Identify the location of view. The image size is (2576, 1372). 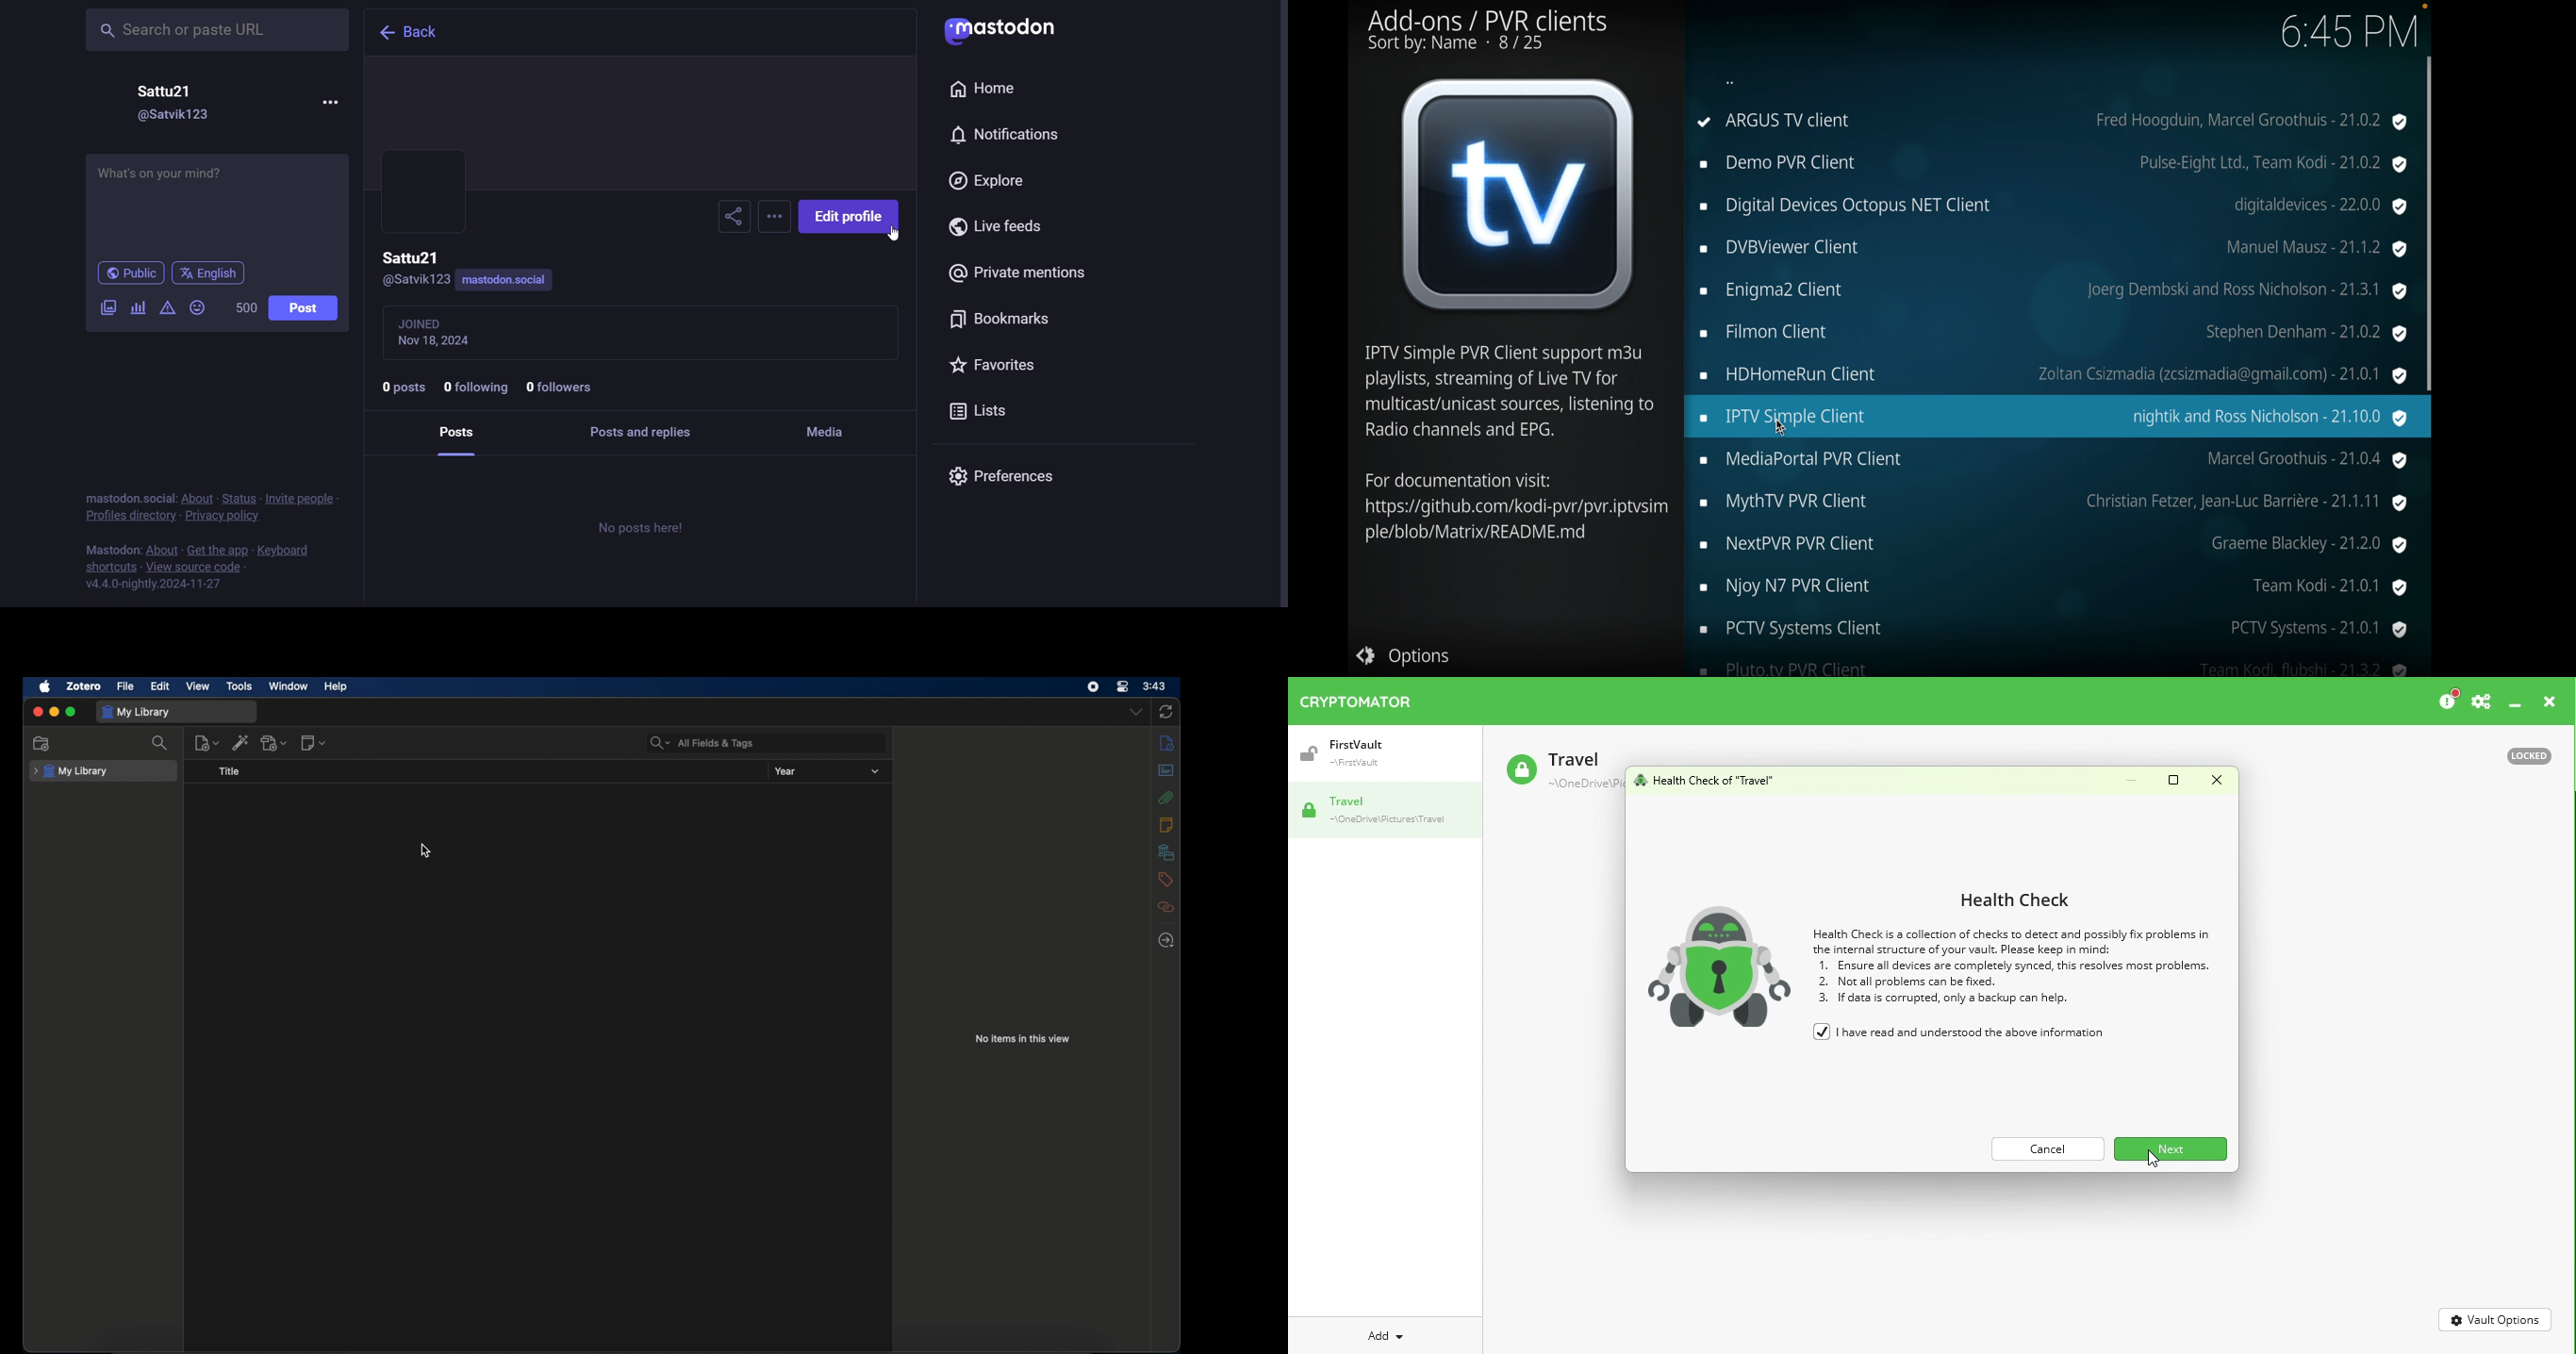
(197, 686).